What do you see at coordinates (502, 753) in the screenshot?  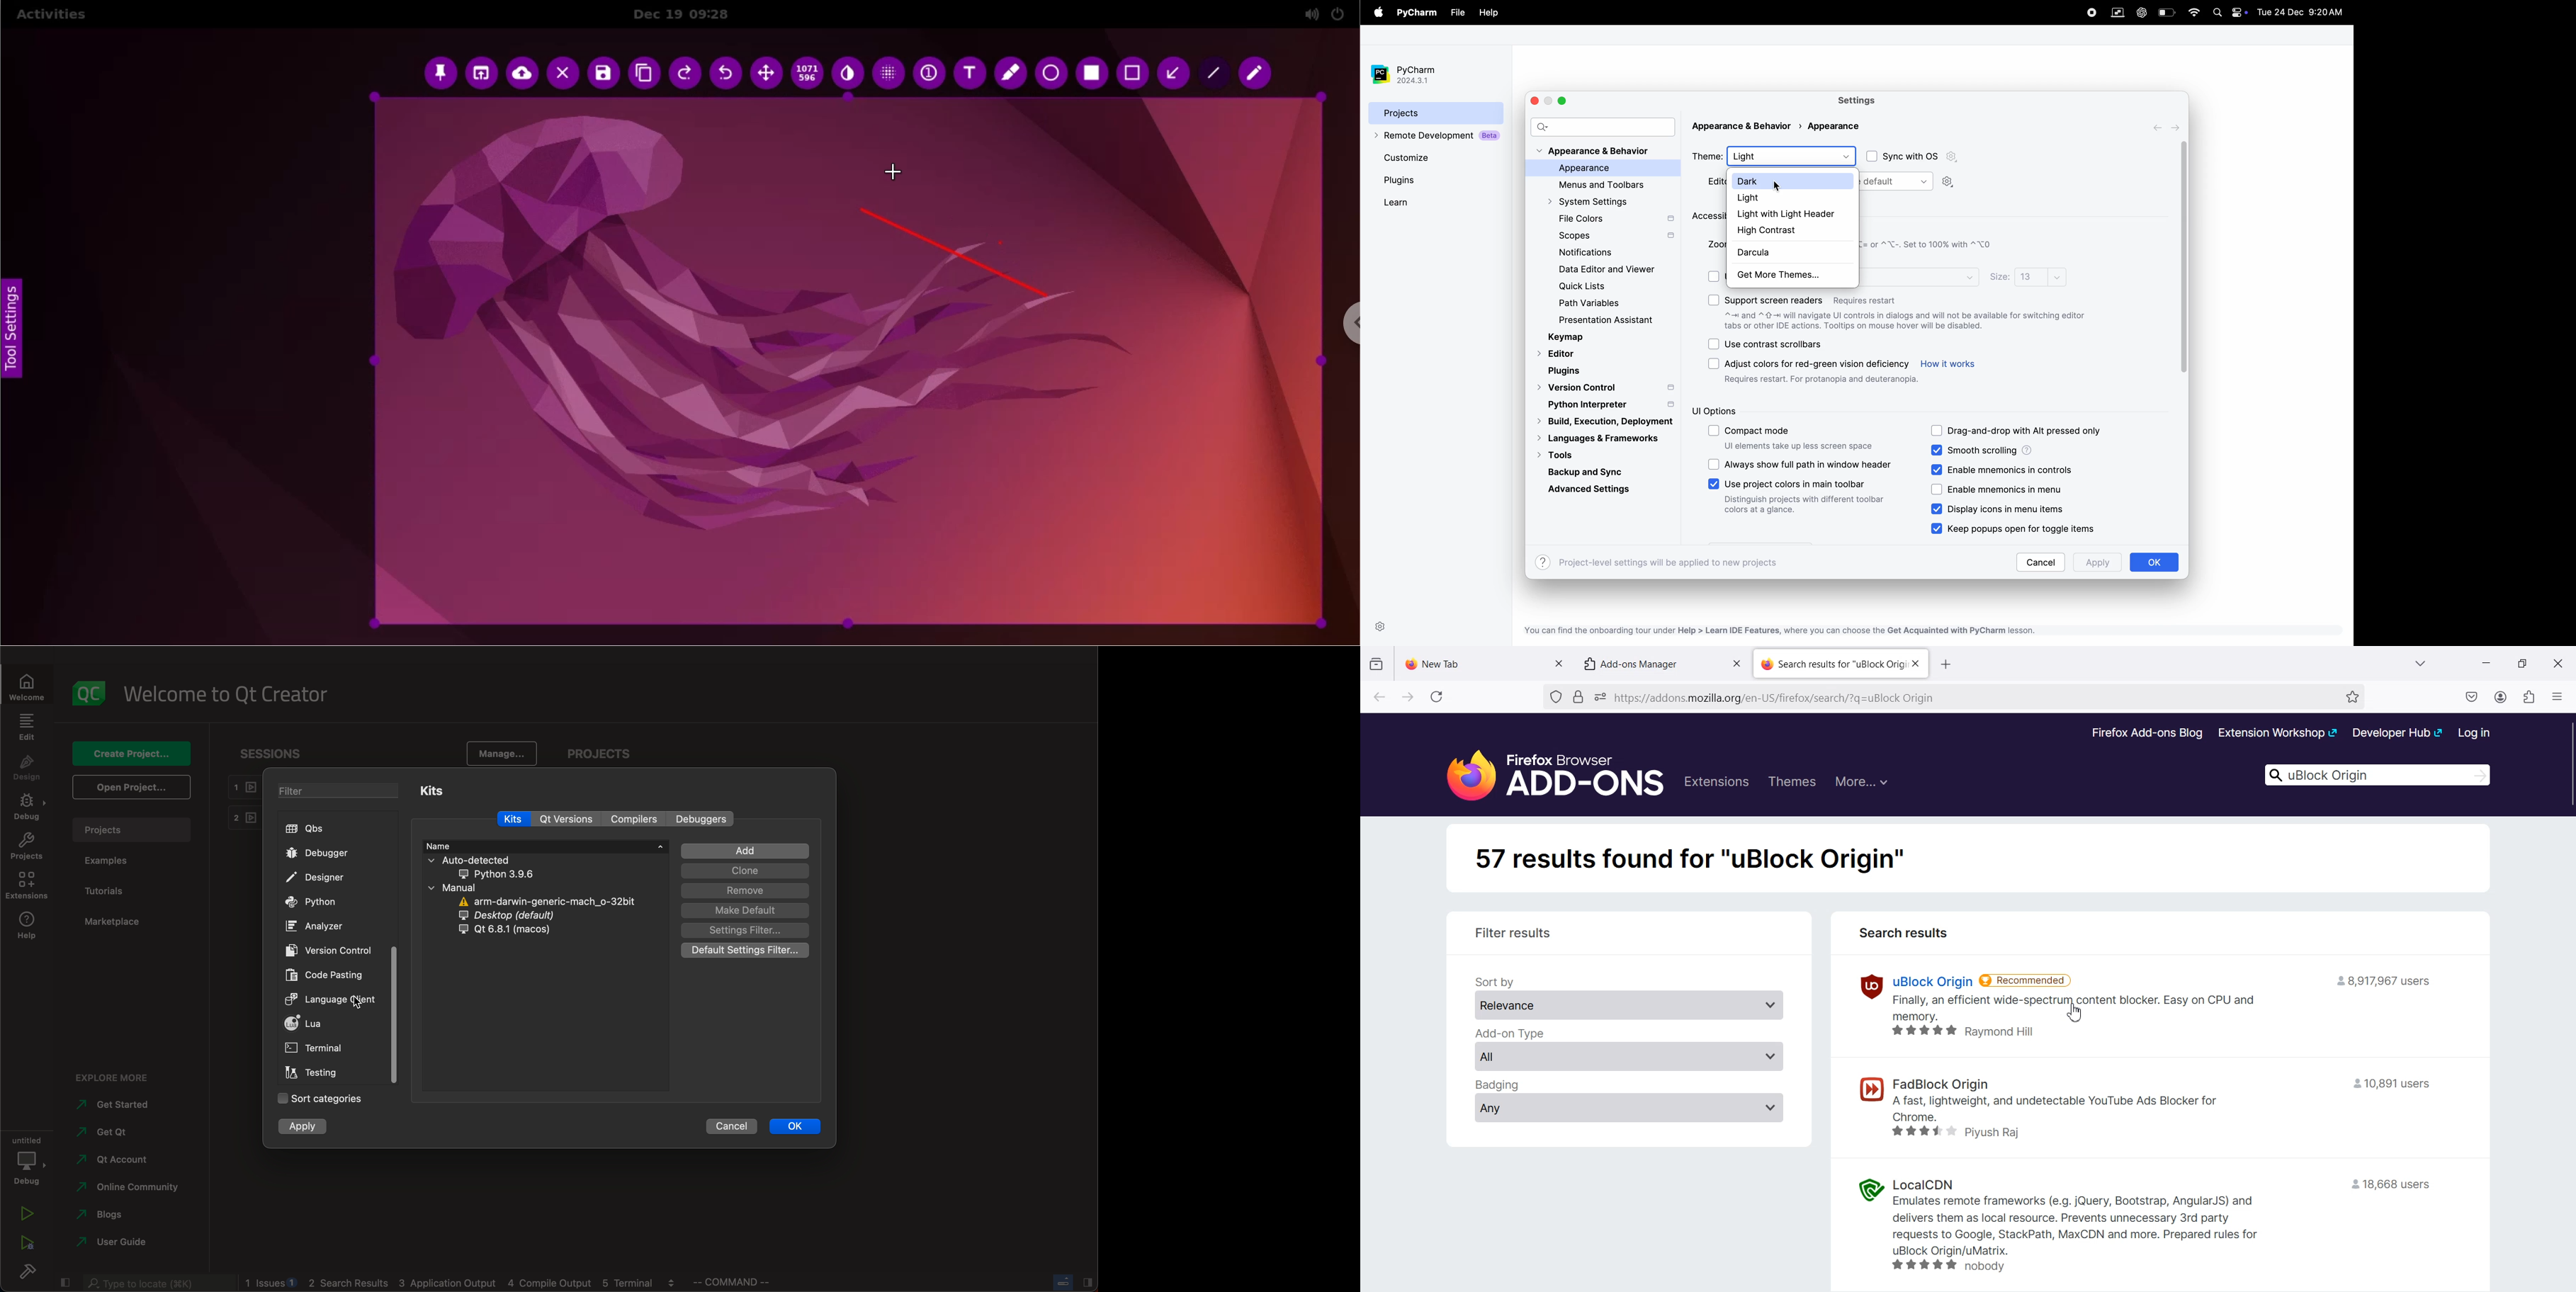 I see `manage` at bounding box center [502, 753].